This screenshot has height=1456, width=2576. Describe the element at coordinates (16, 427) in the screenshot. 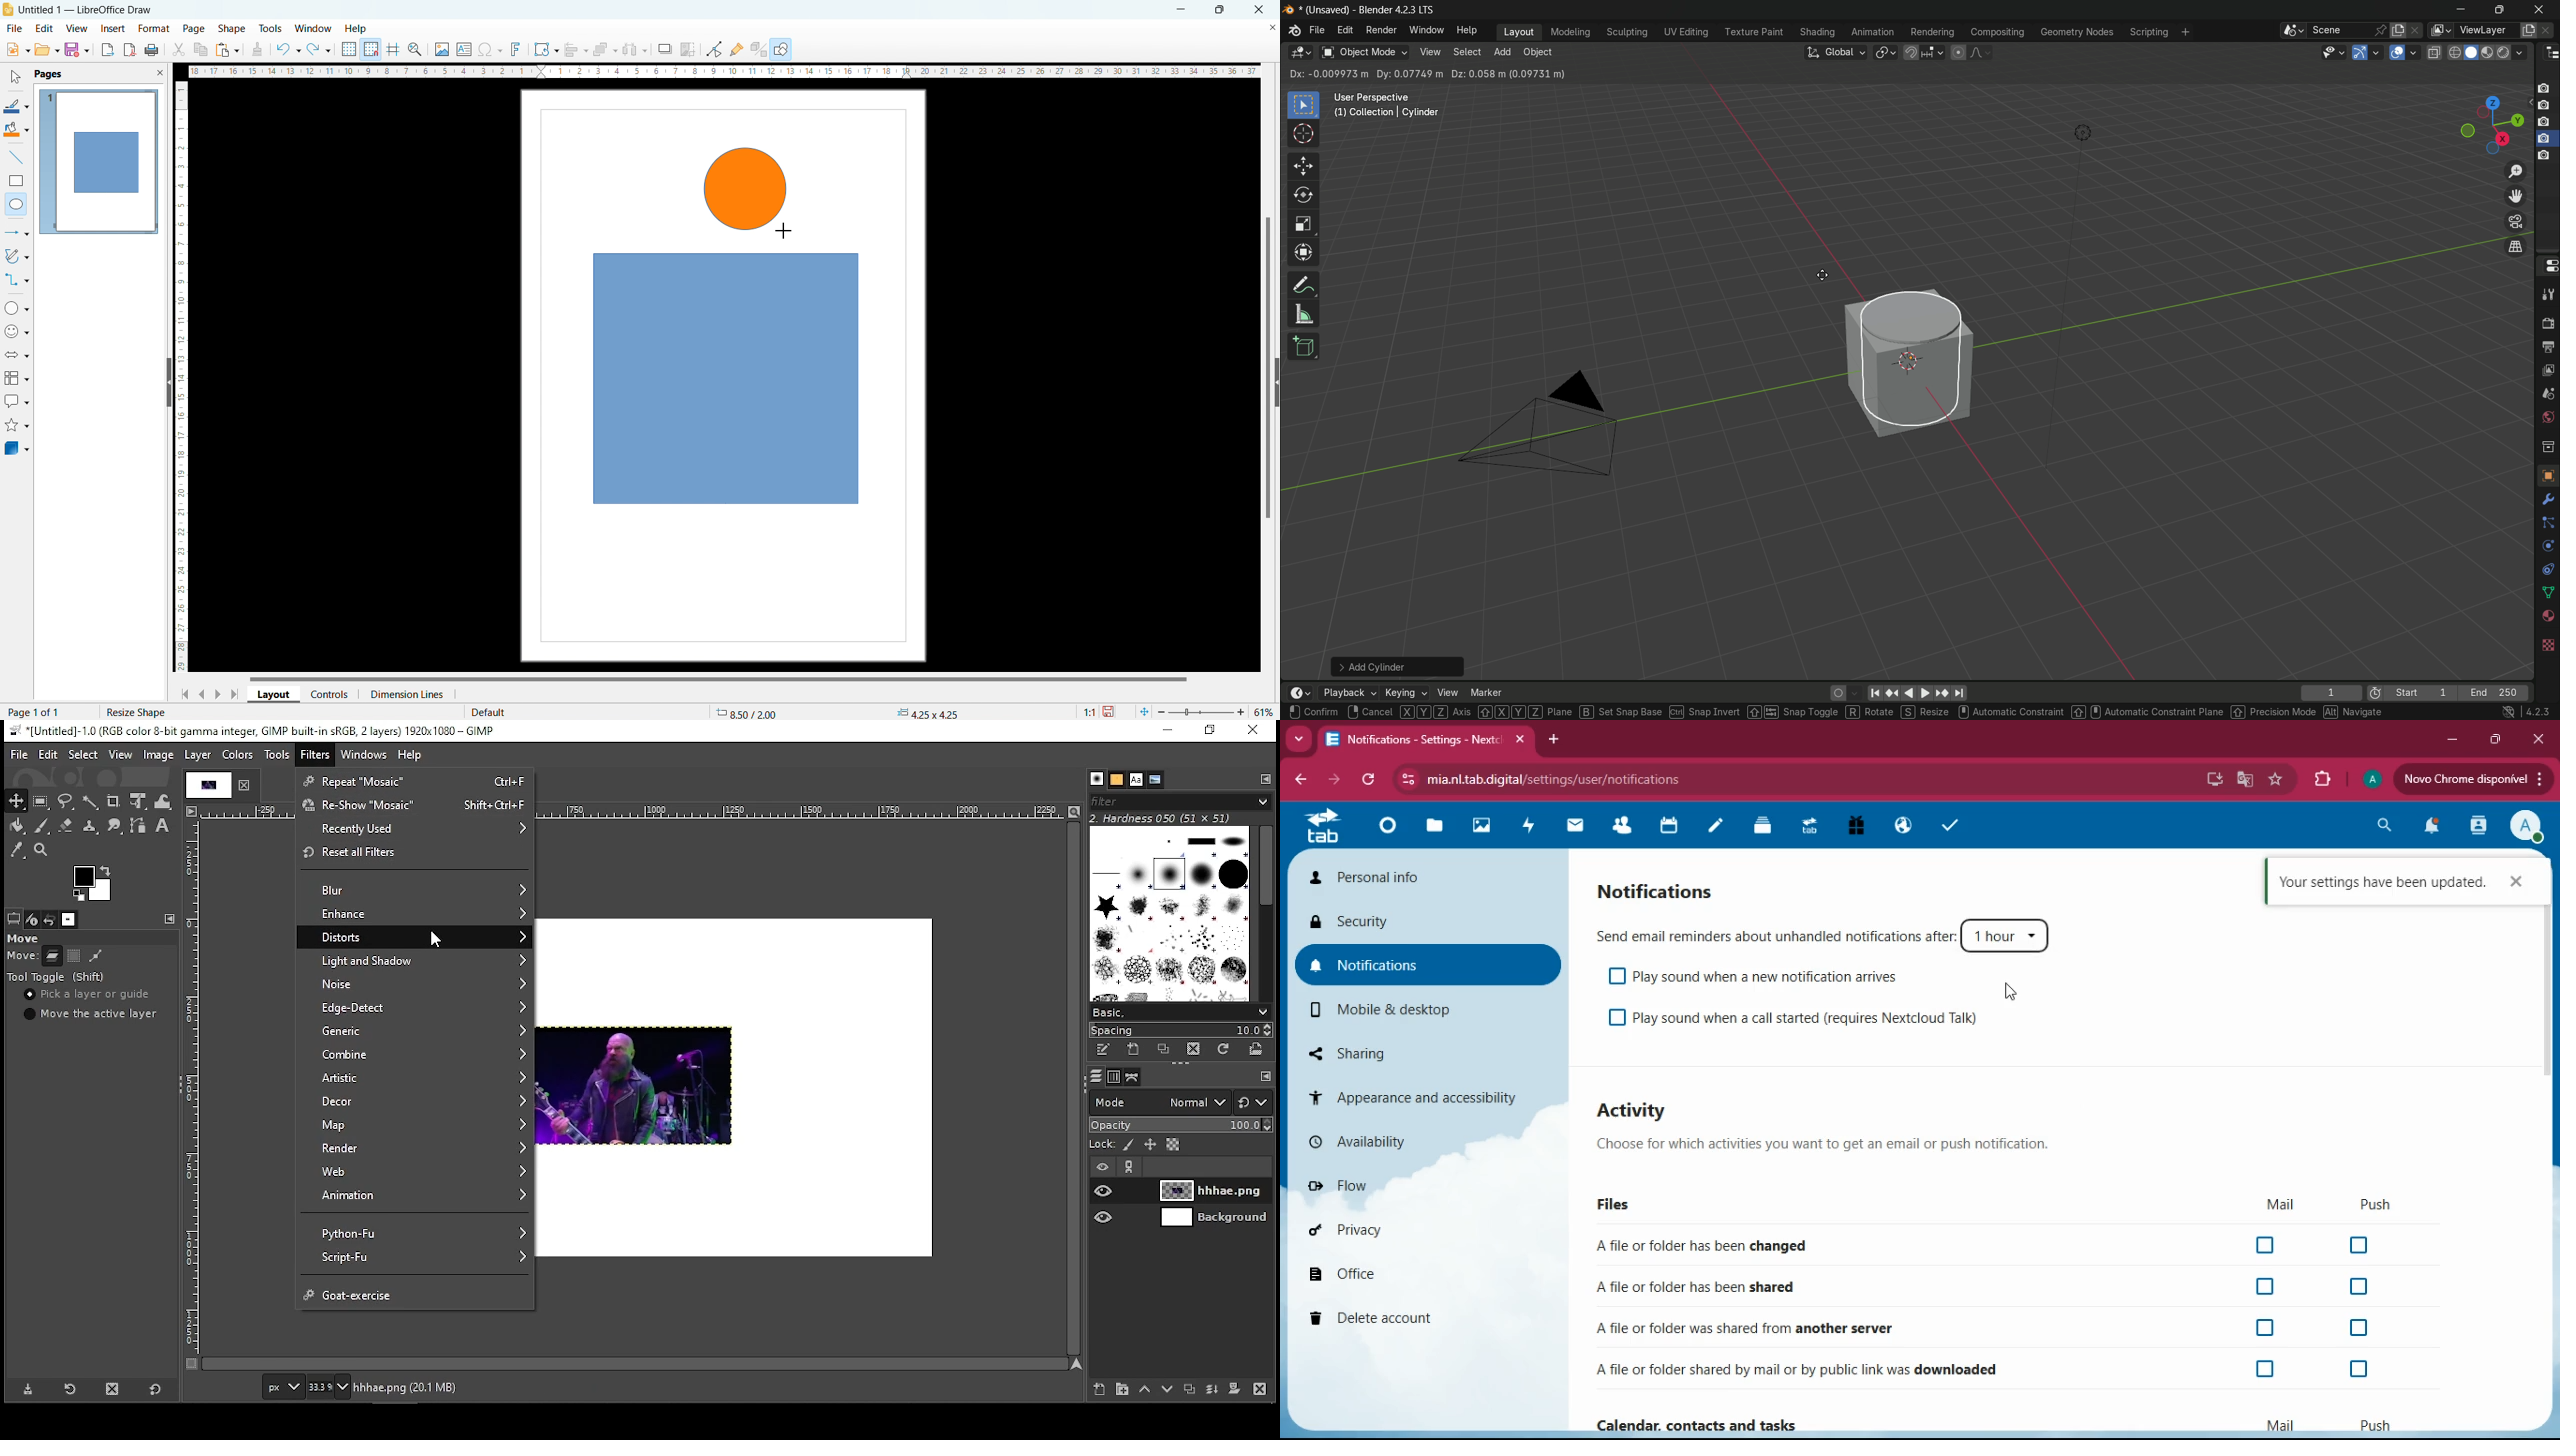

I see `stars and banners` at that location.